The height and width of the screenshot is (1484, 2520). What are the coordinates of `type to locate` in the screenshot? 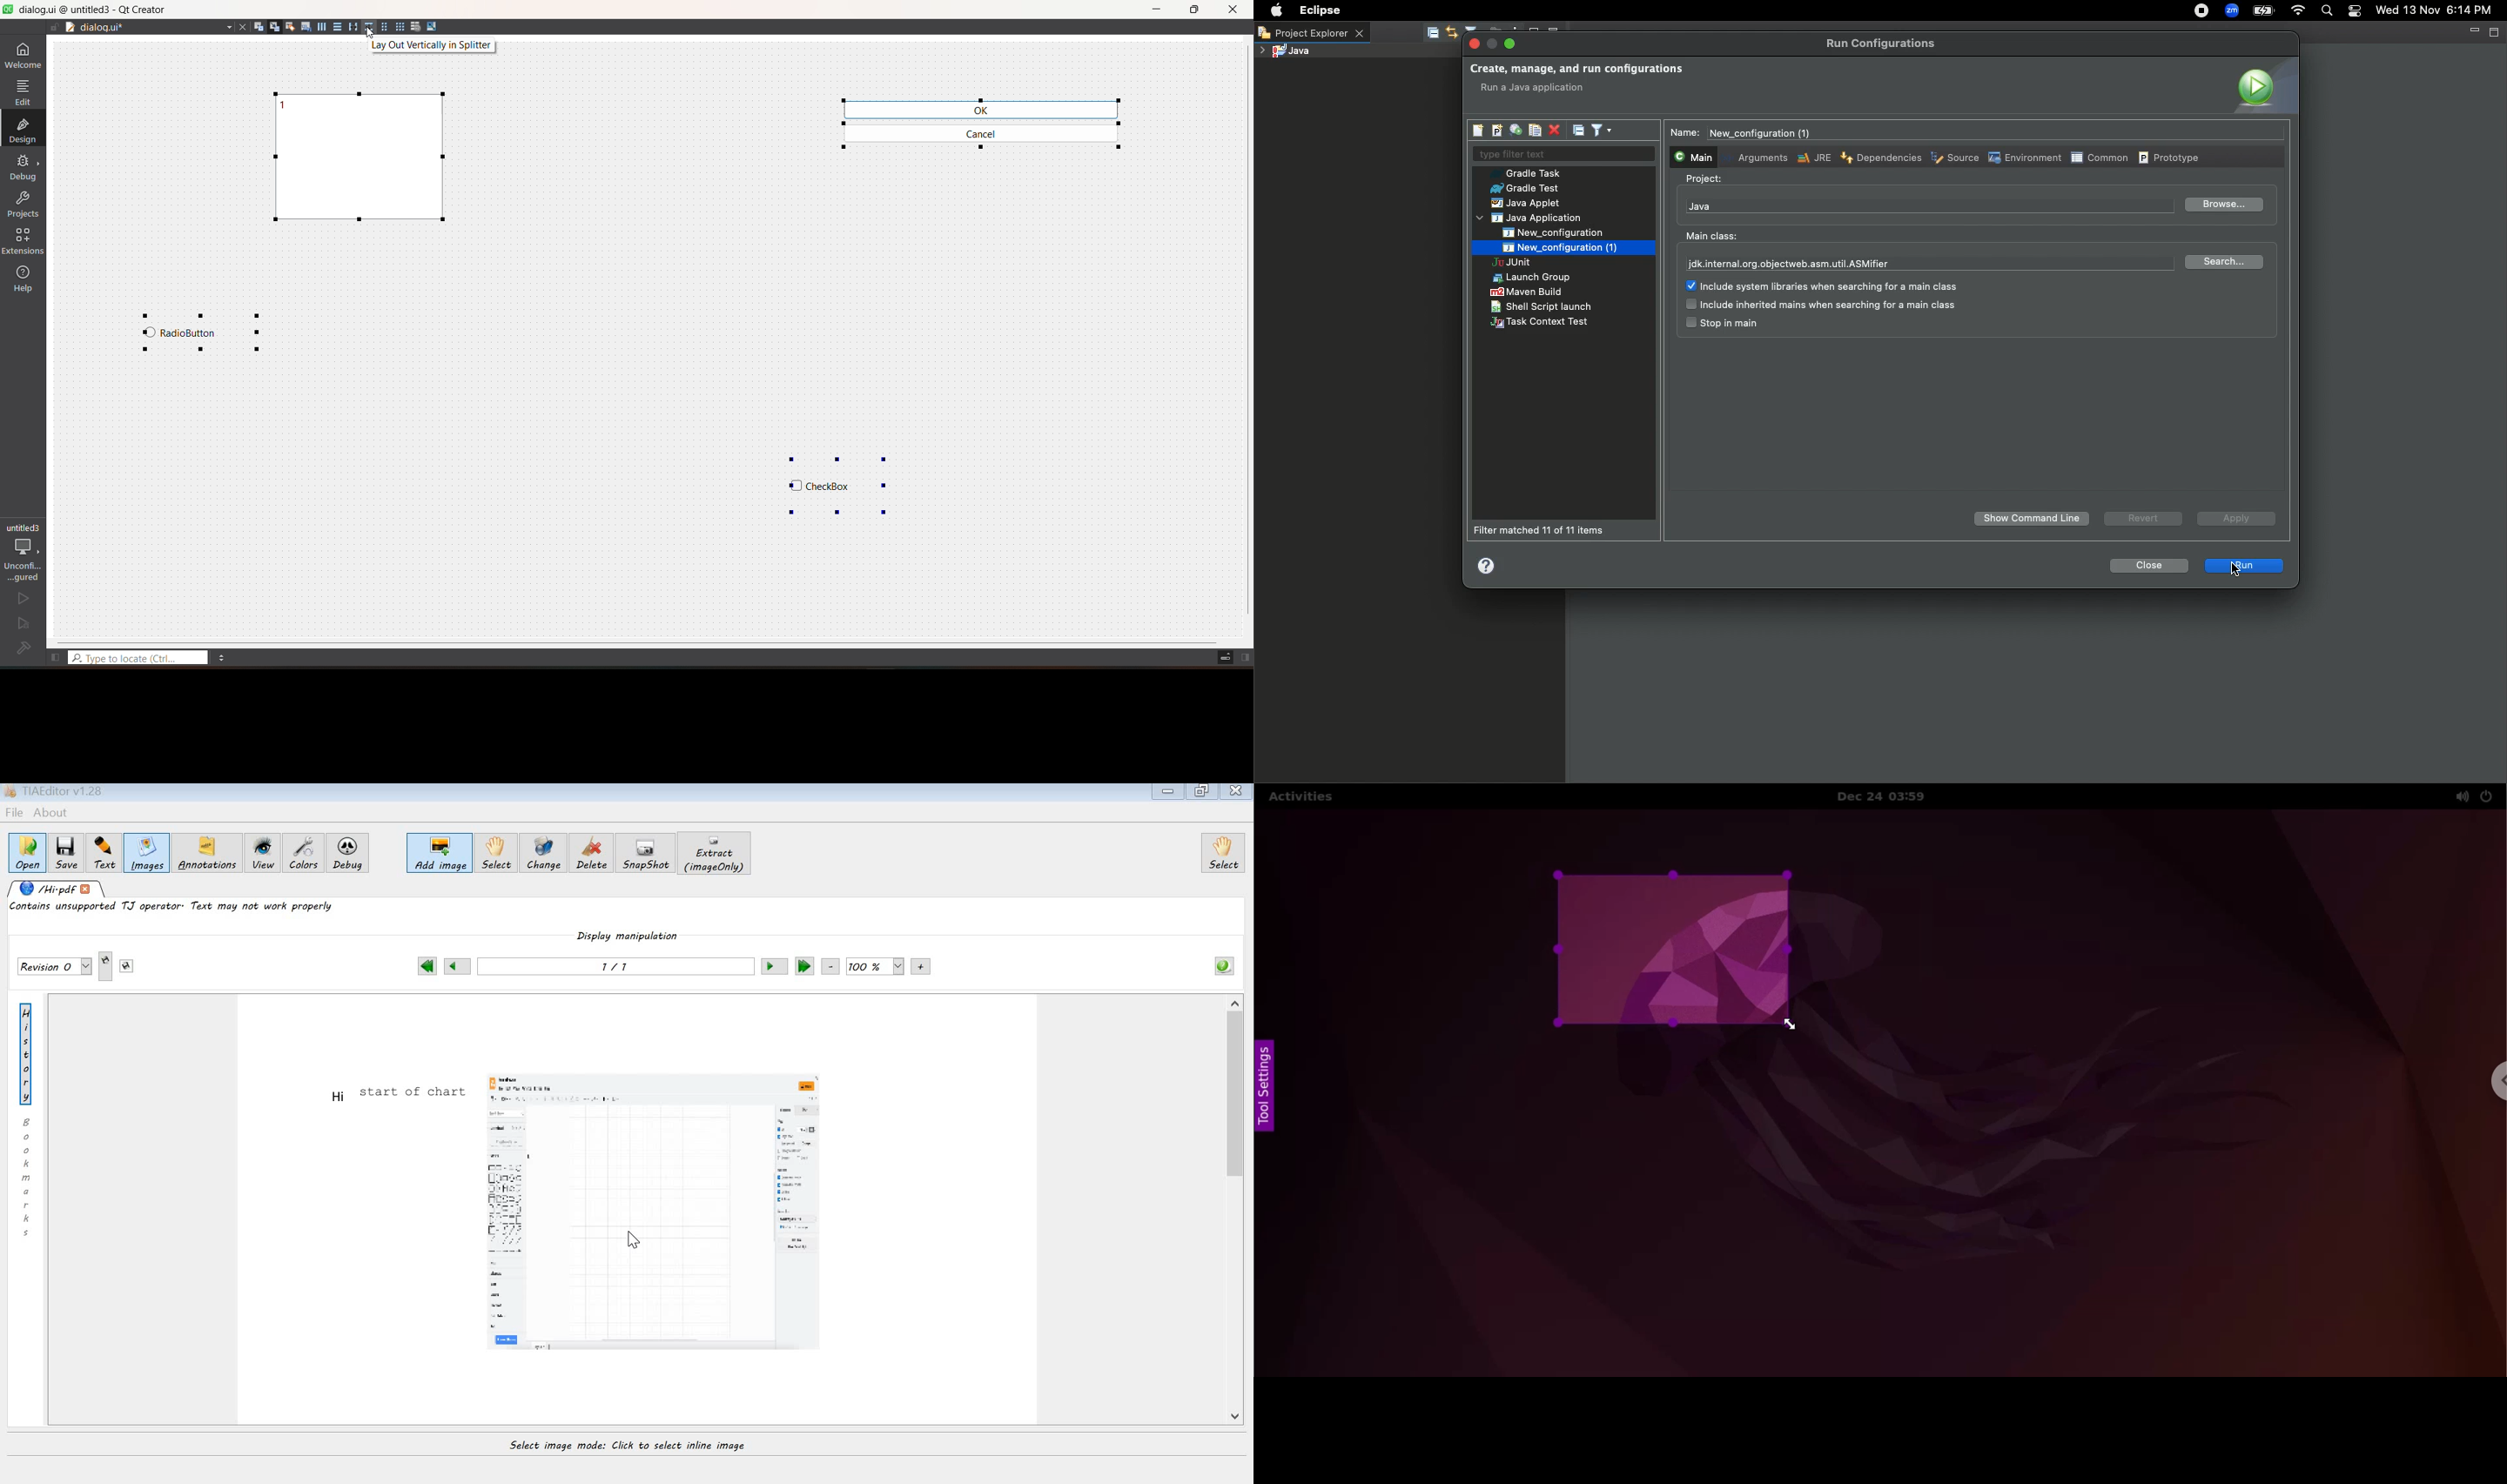 It's located at (140, 657).